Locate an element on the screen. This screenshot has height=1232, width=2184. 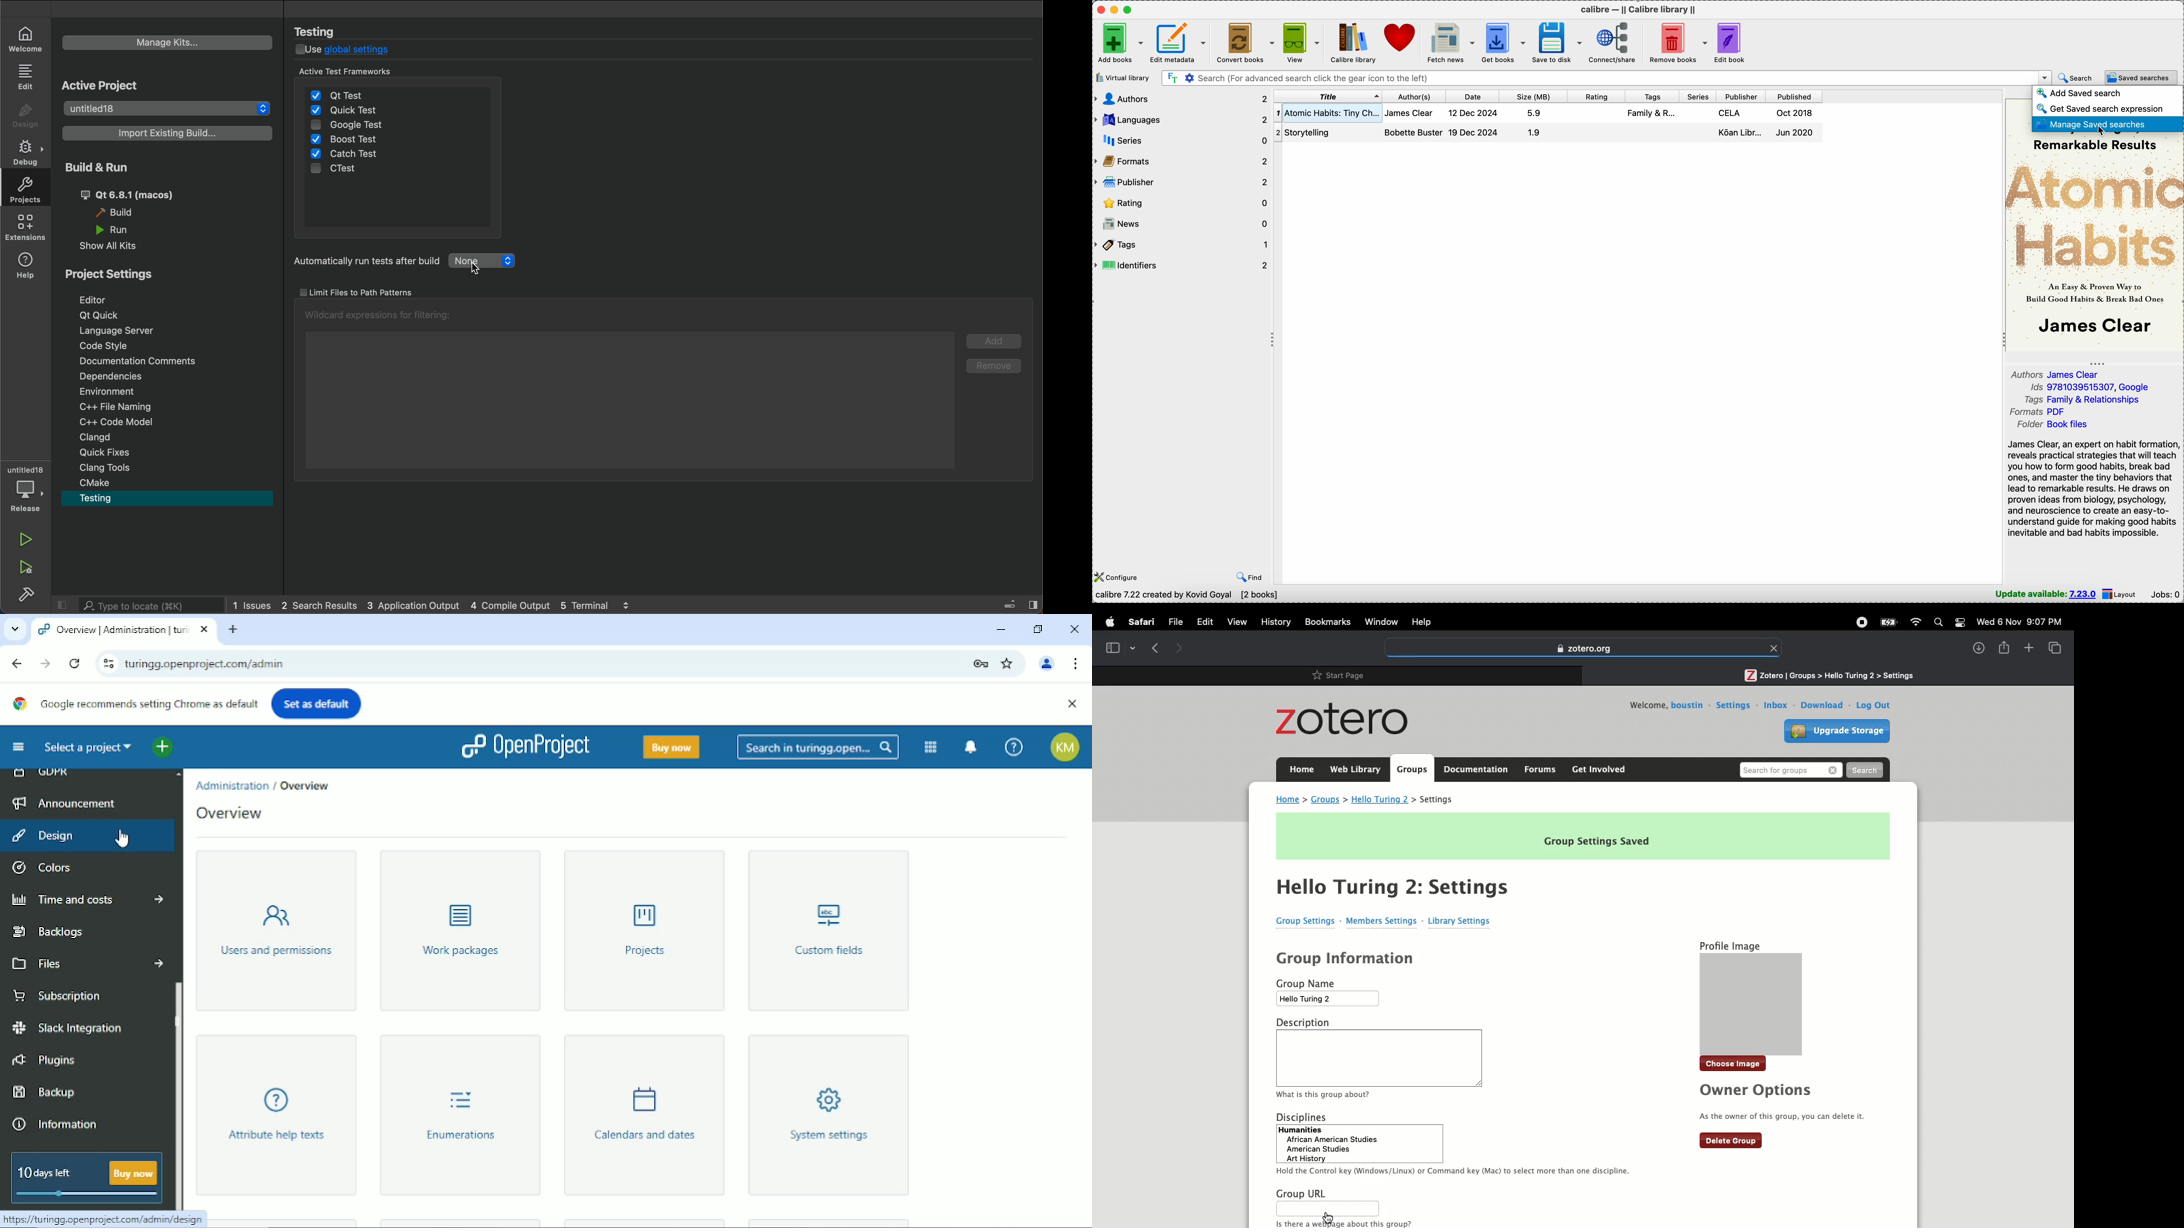
maximize is located at coordinates (1128, 9).